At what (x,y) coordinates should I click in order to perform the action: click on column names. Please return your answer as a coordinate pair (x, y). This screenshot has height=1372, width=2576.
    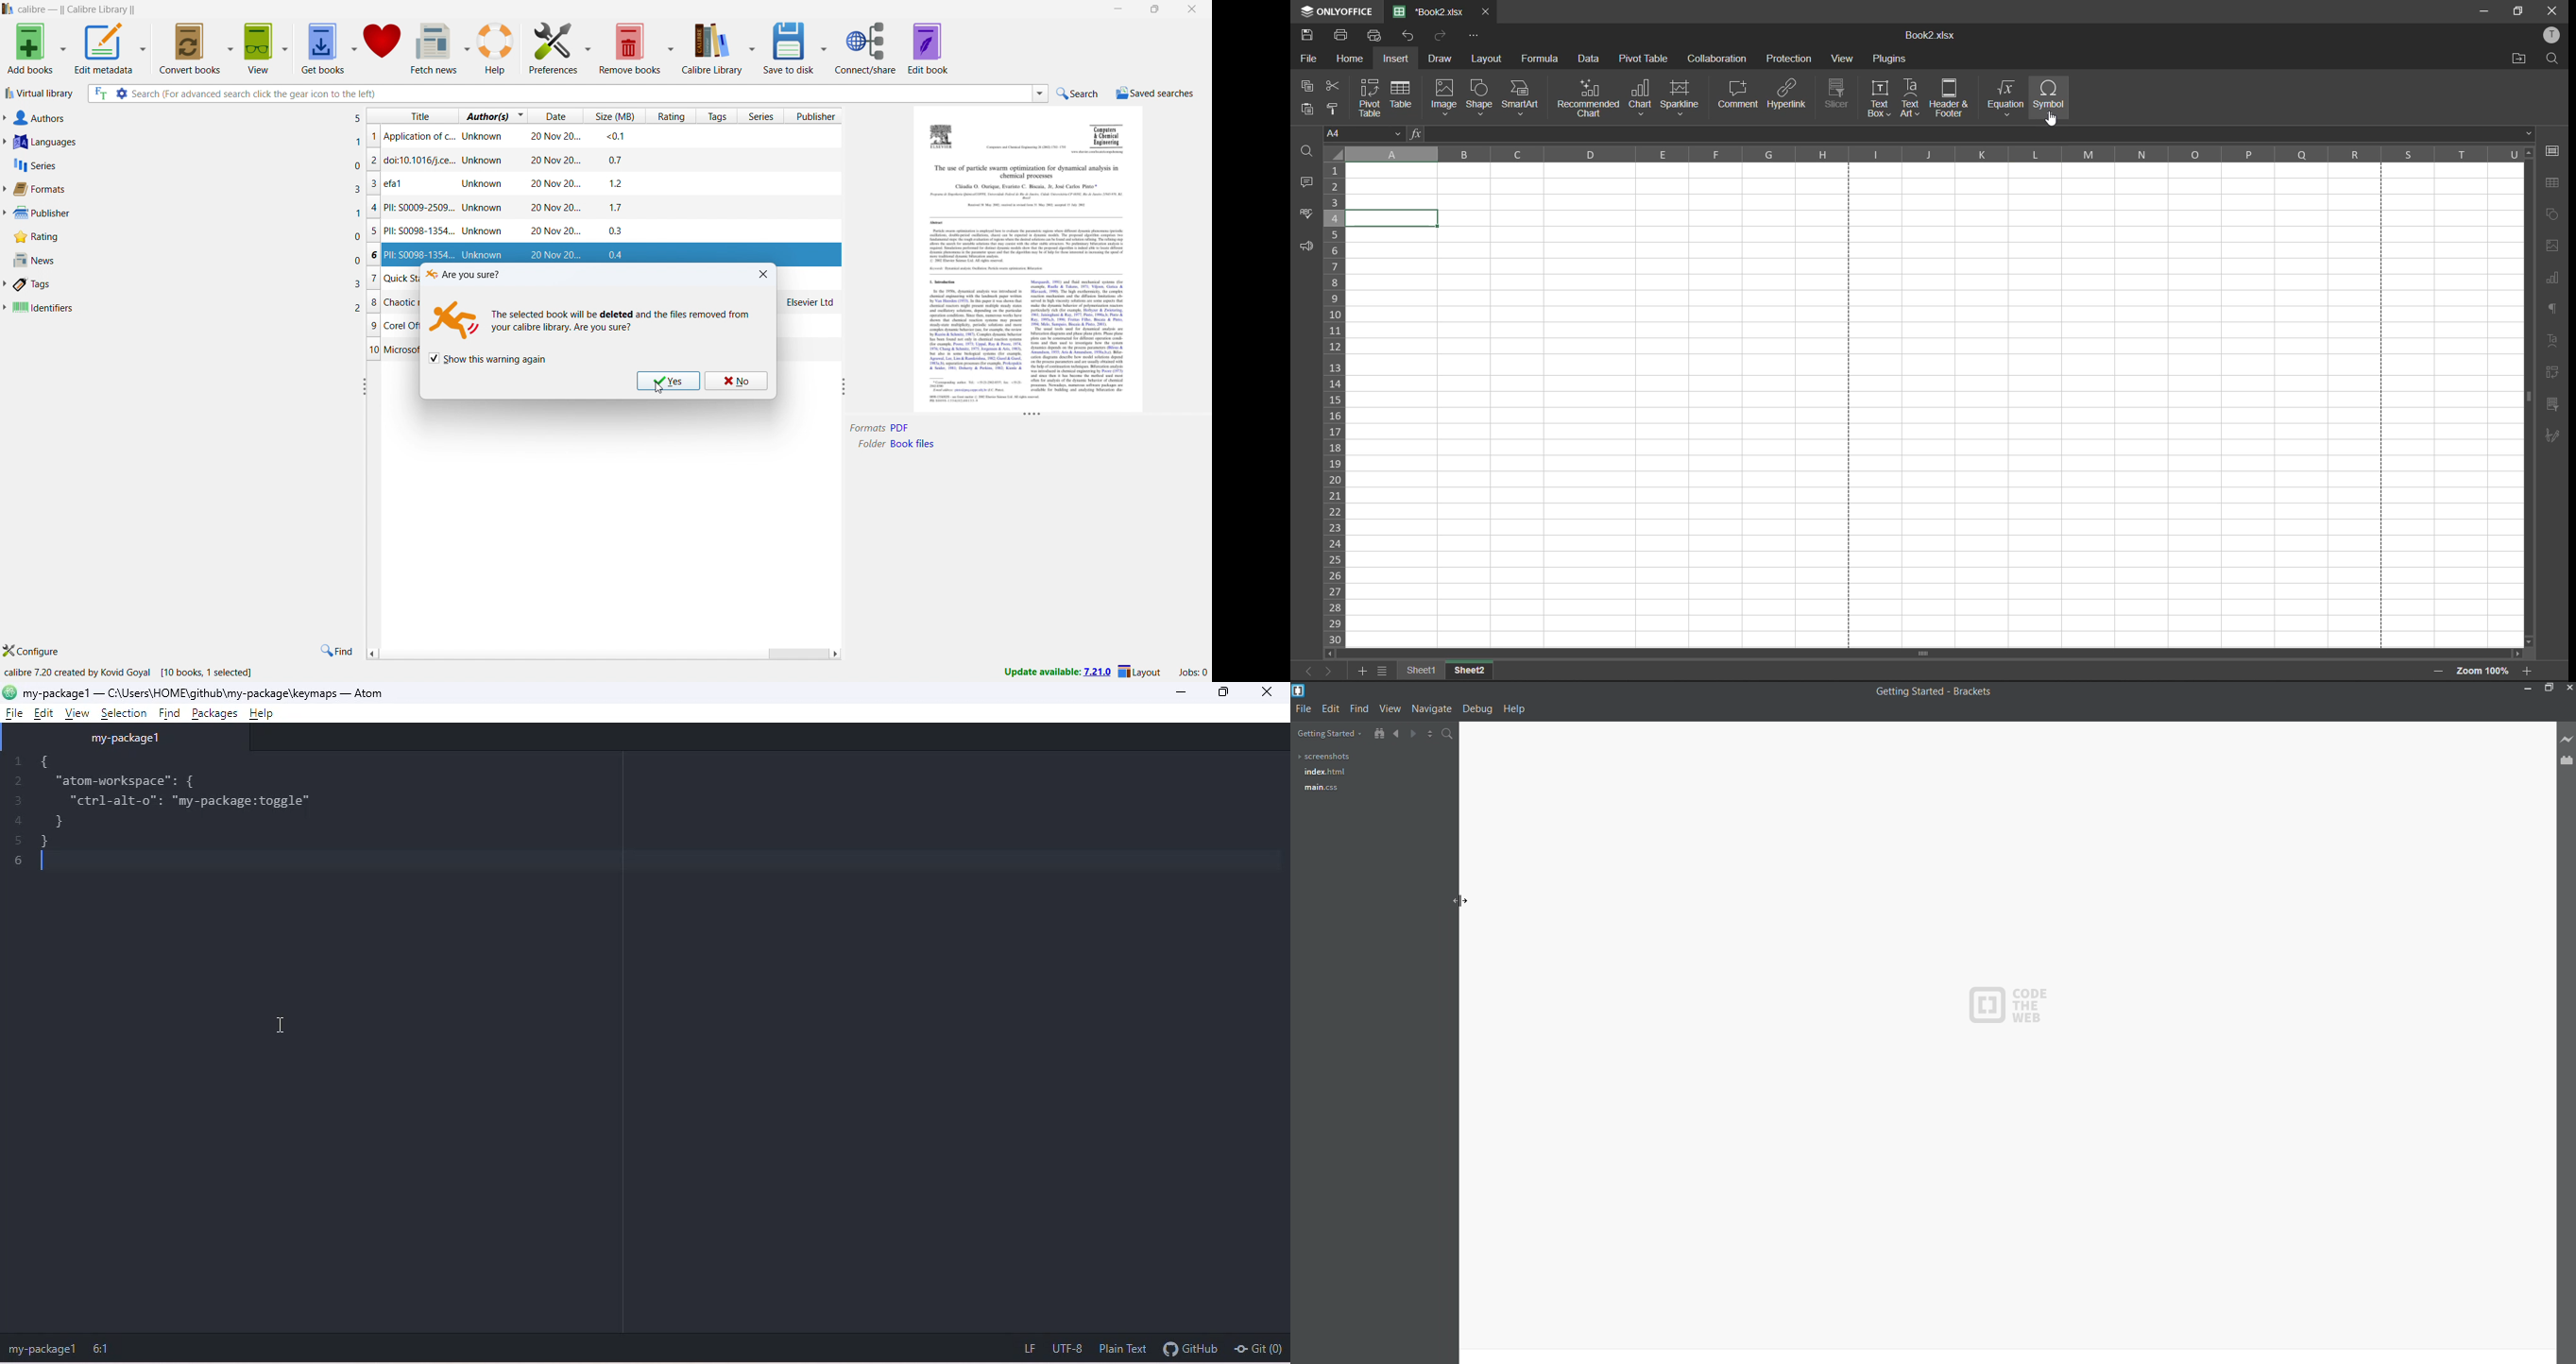
    Looking at the image, I should click on (1934, 154).